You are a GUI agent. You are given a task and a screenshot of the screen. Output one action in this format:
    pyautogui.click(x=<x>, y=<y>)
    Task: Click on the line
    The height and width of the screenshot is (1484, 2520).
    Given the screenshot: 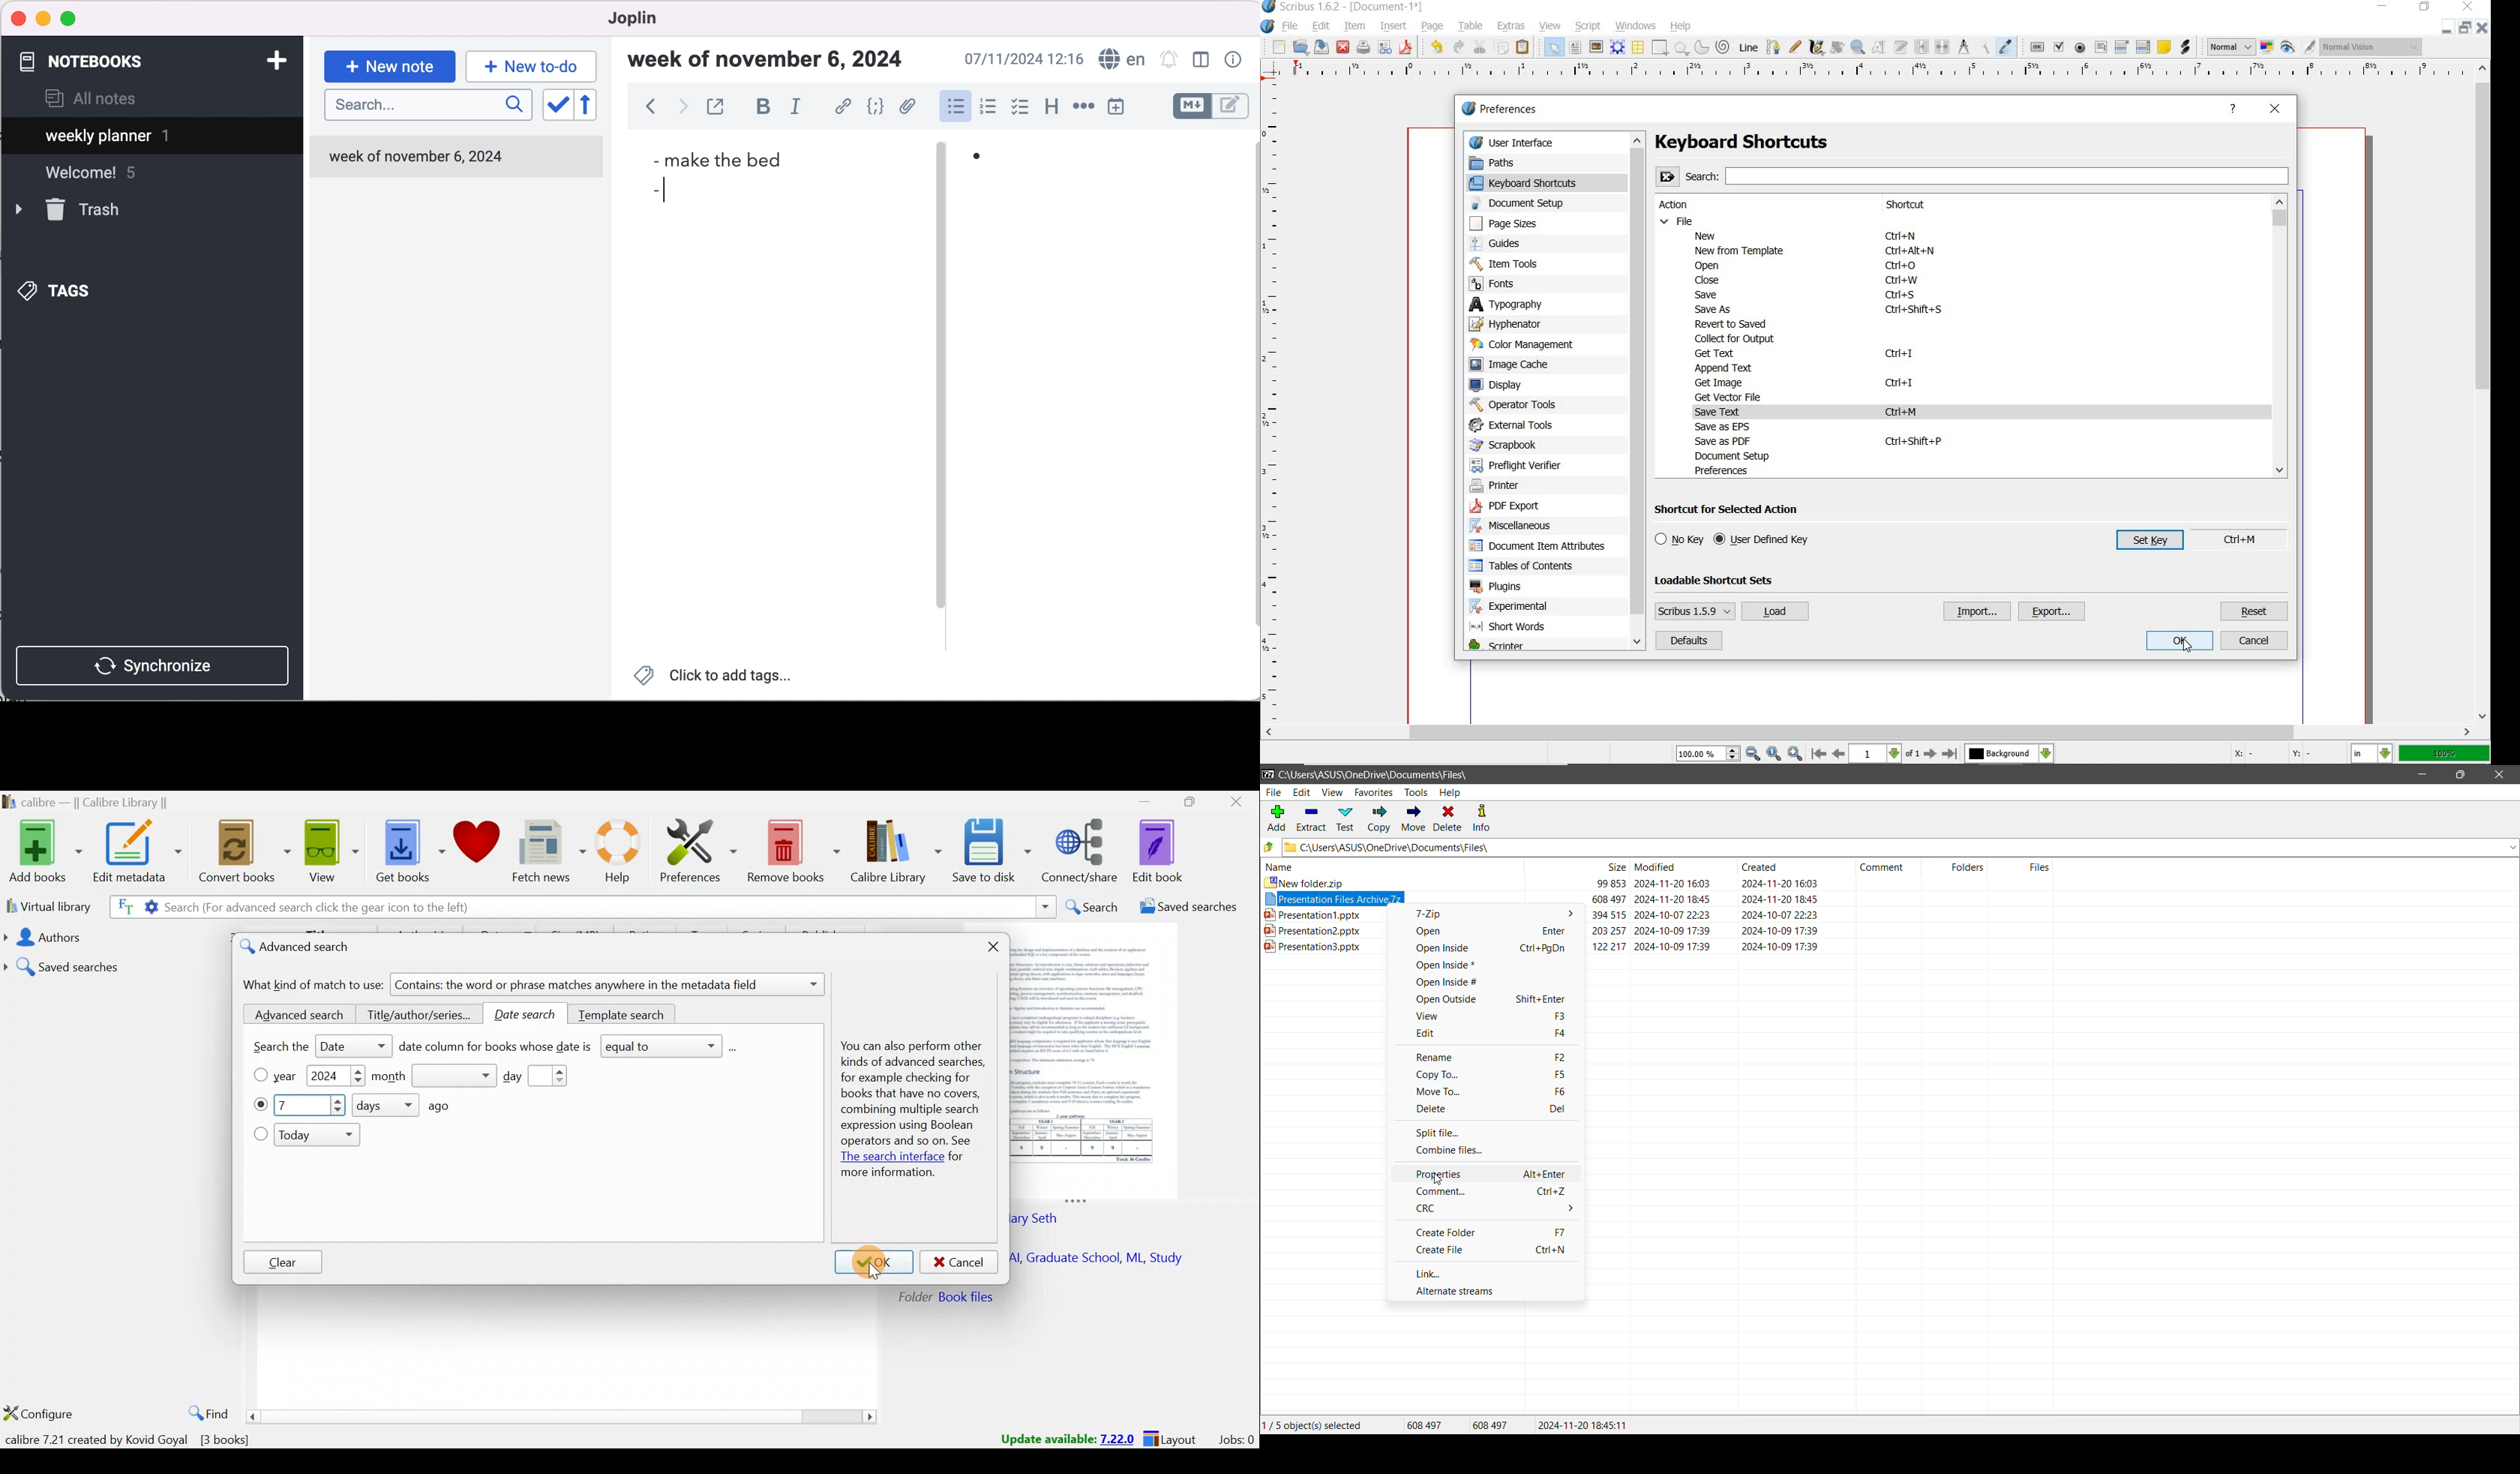 What is the action you would take?
    pyautogui.click(x=1747, y=48)
    